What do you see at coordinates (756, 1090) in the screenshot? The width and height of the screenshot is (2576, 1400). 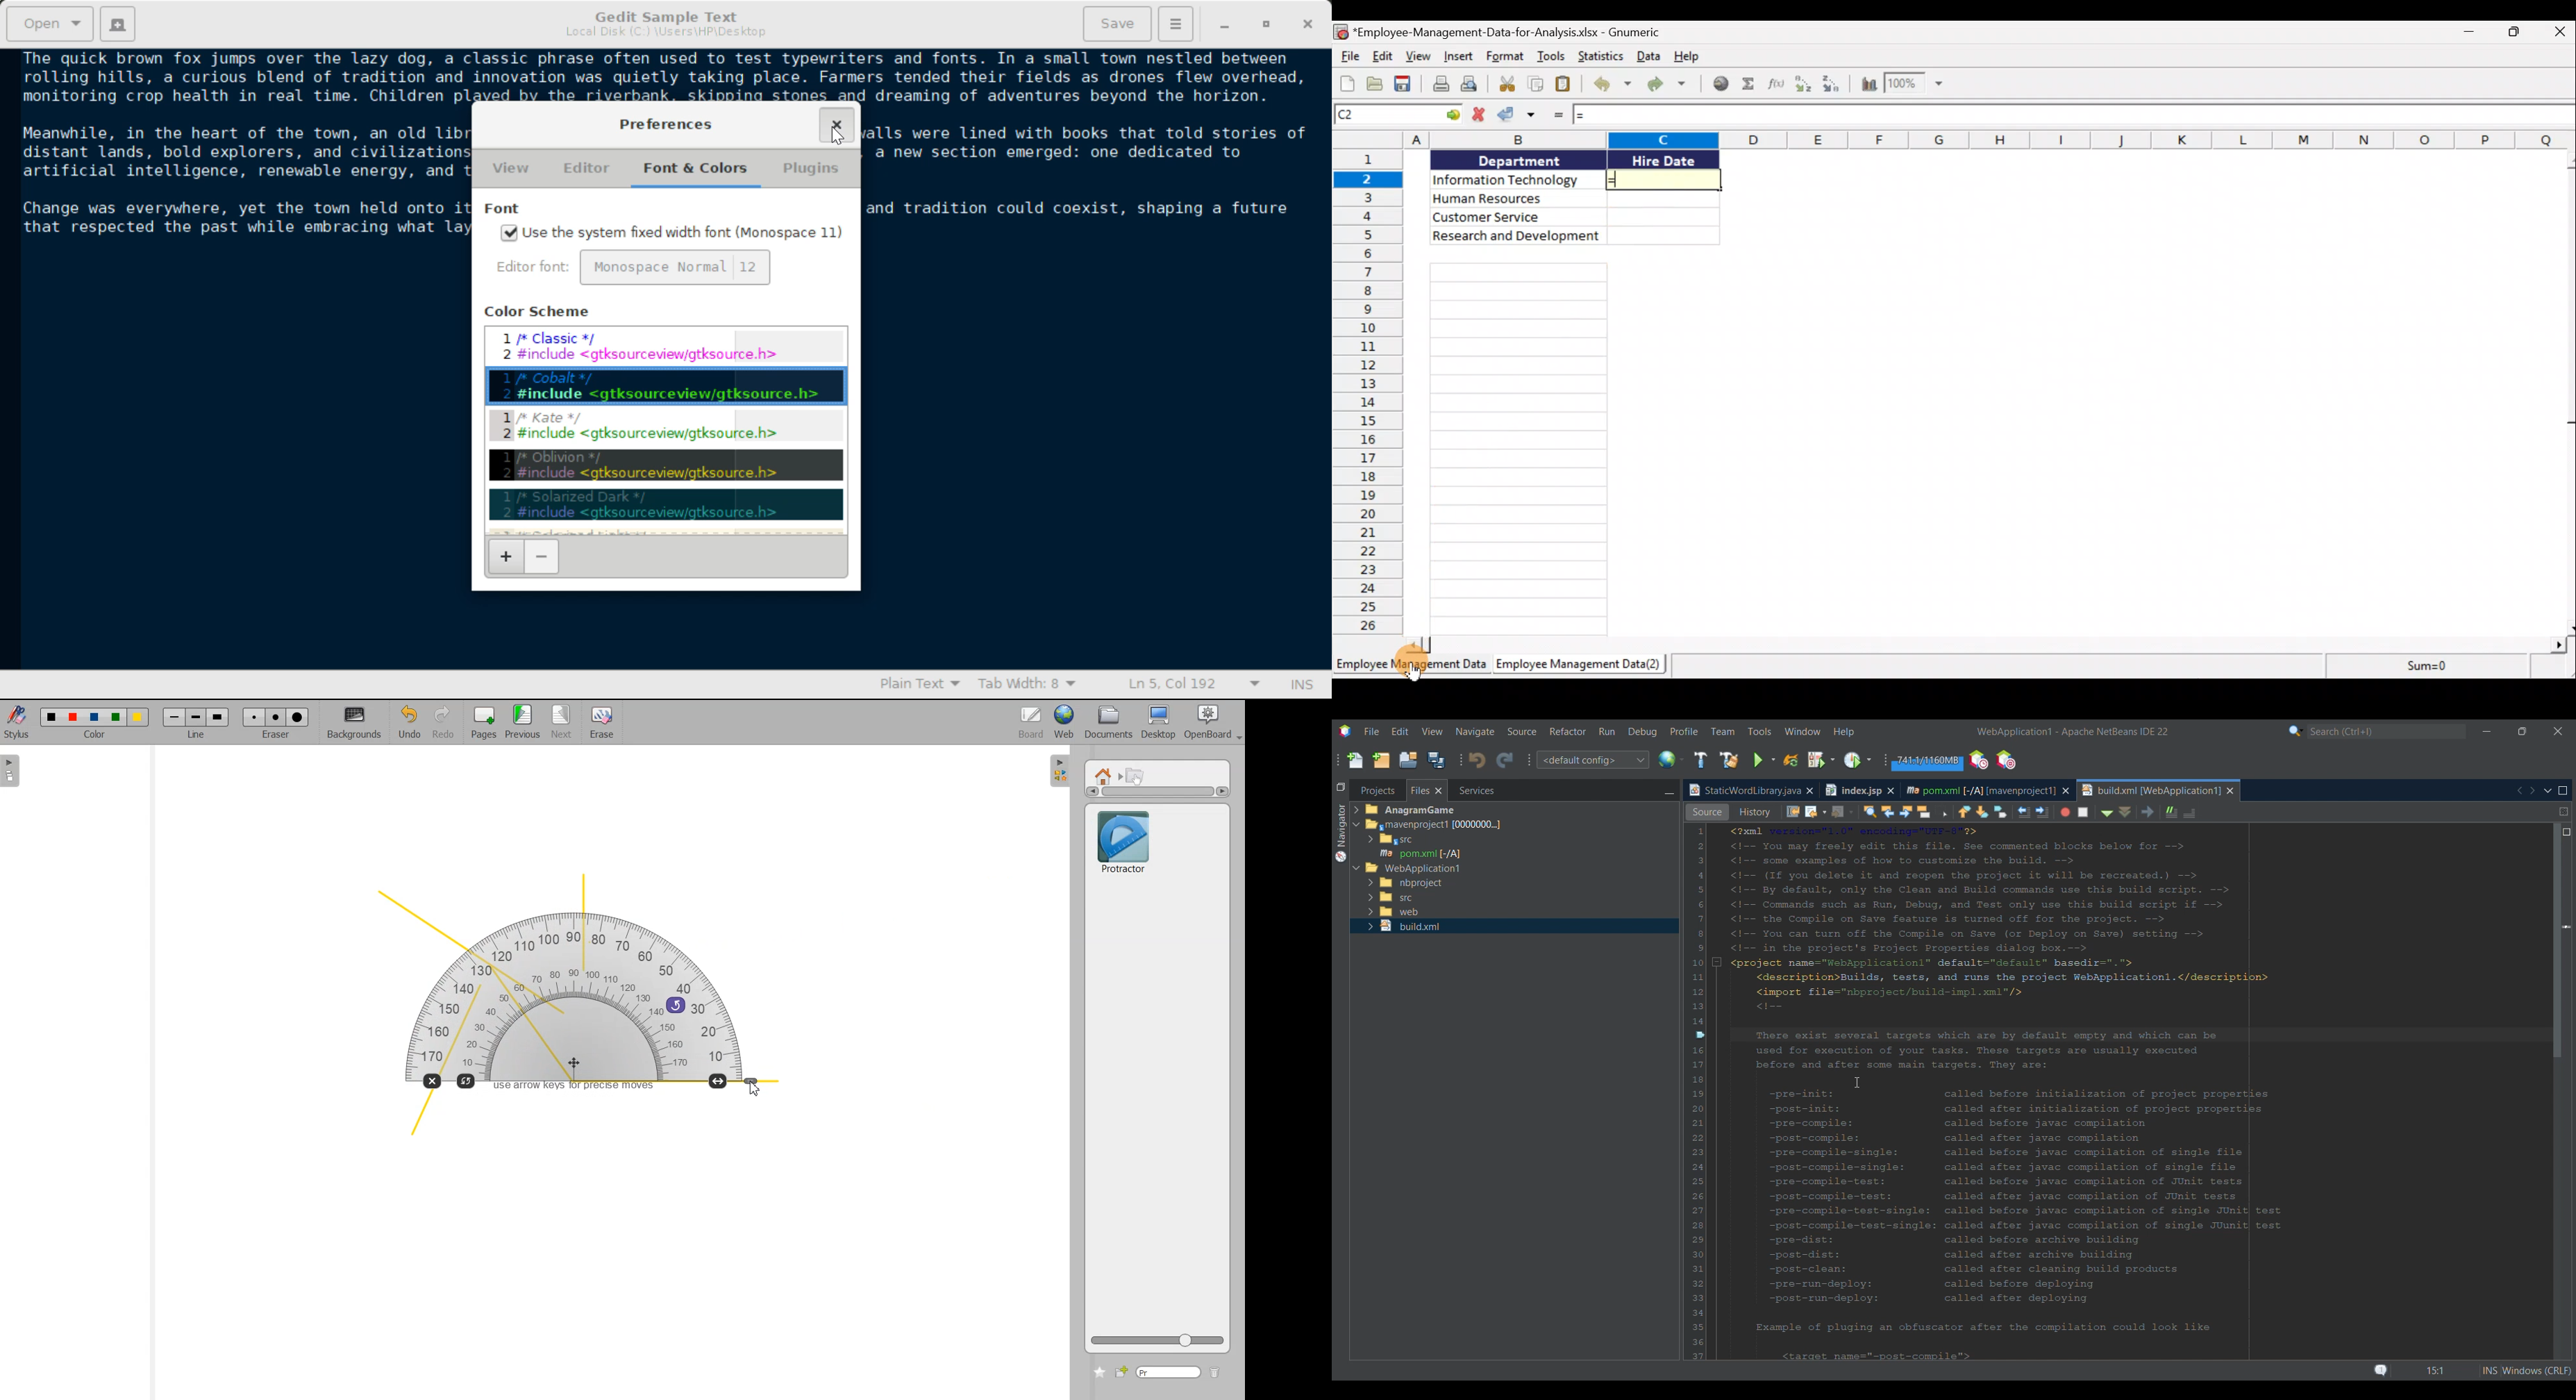 I see `Cursor` at bounding box center [756, 1090].